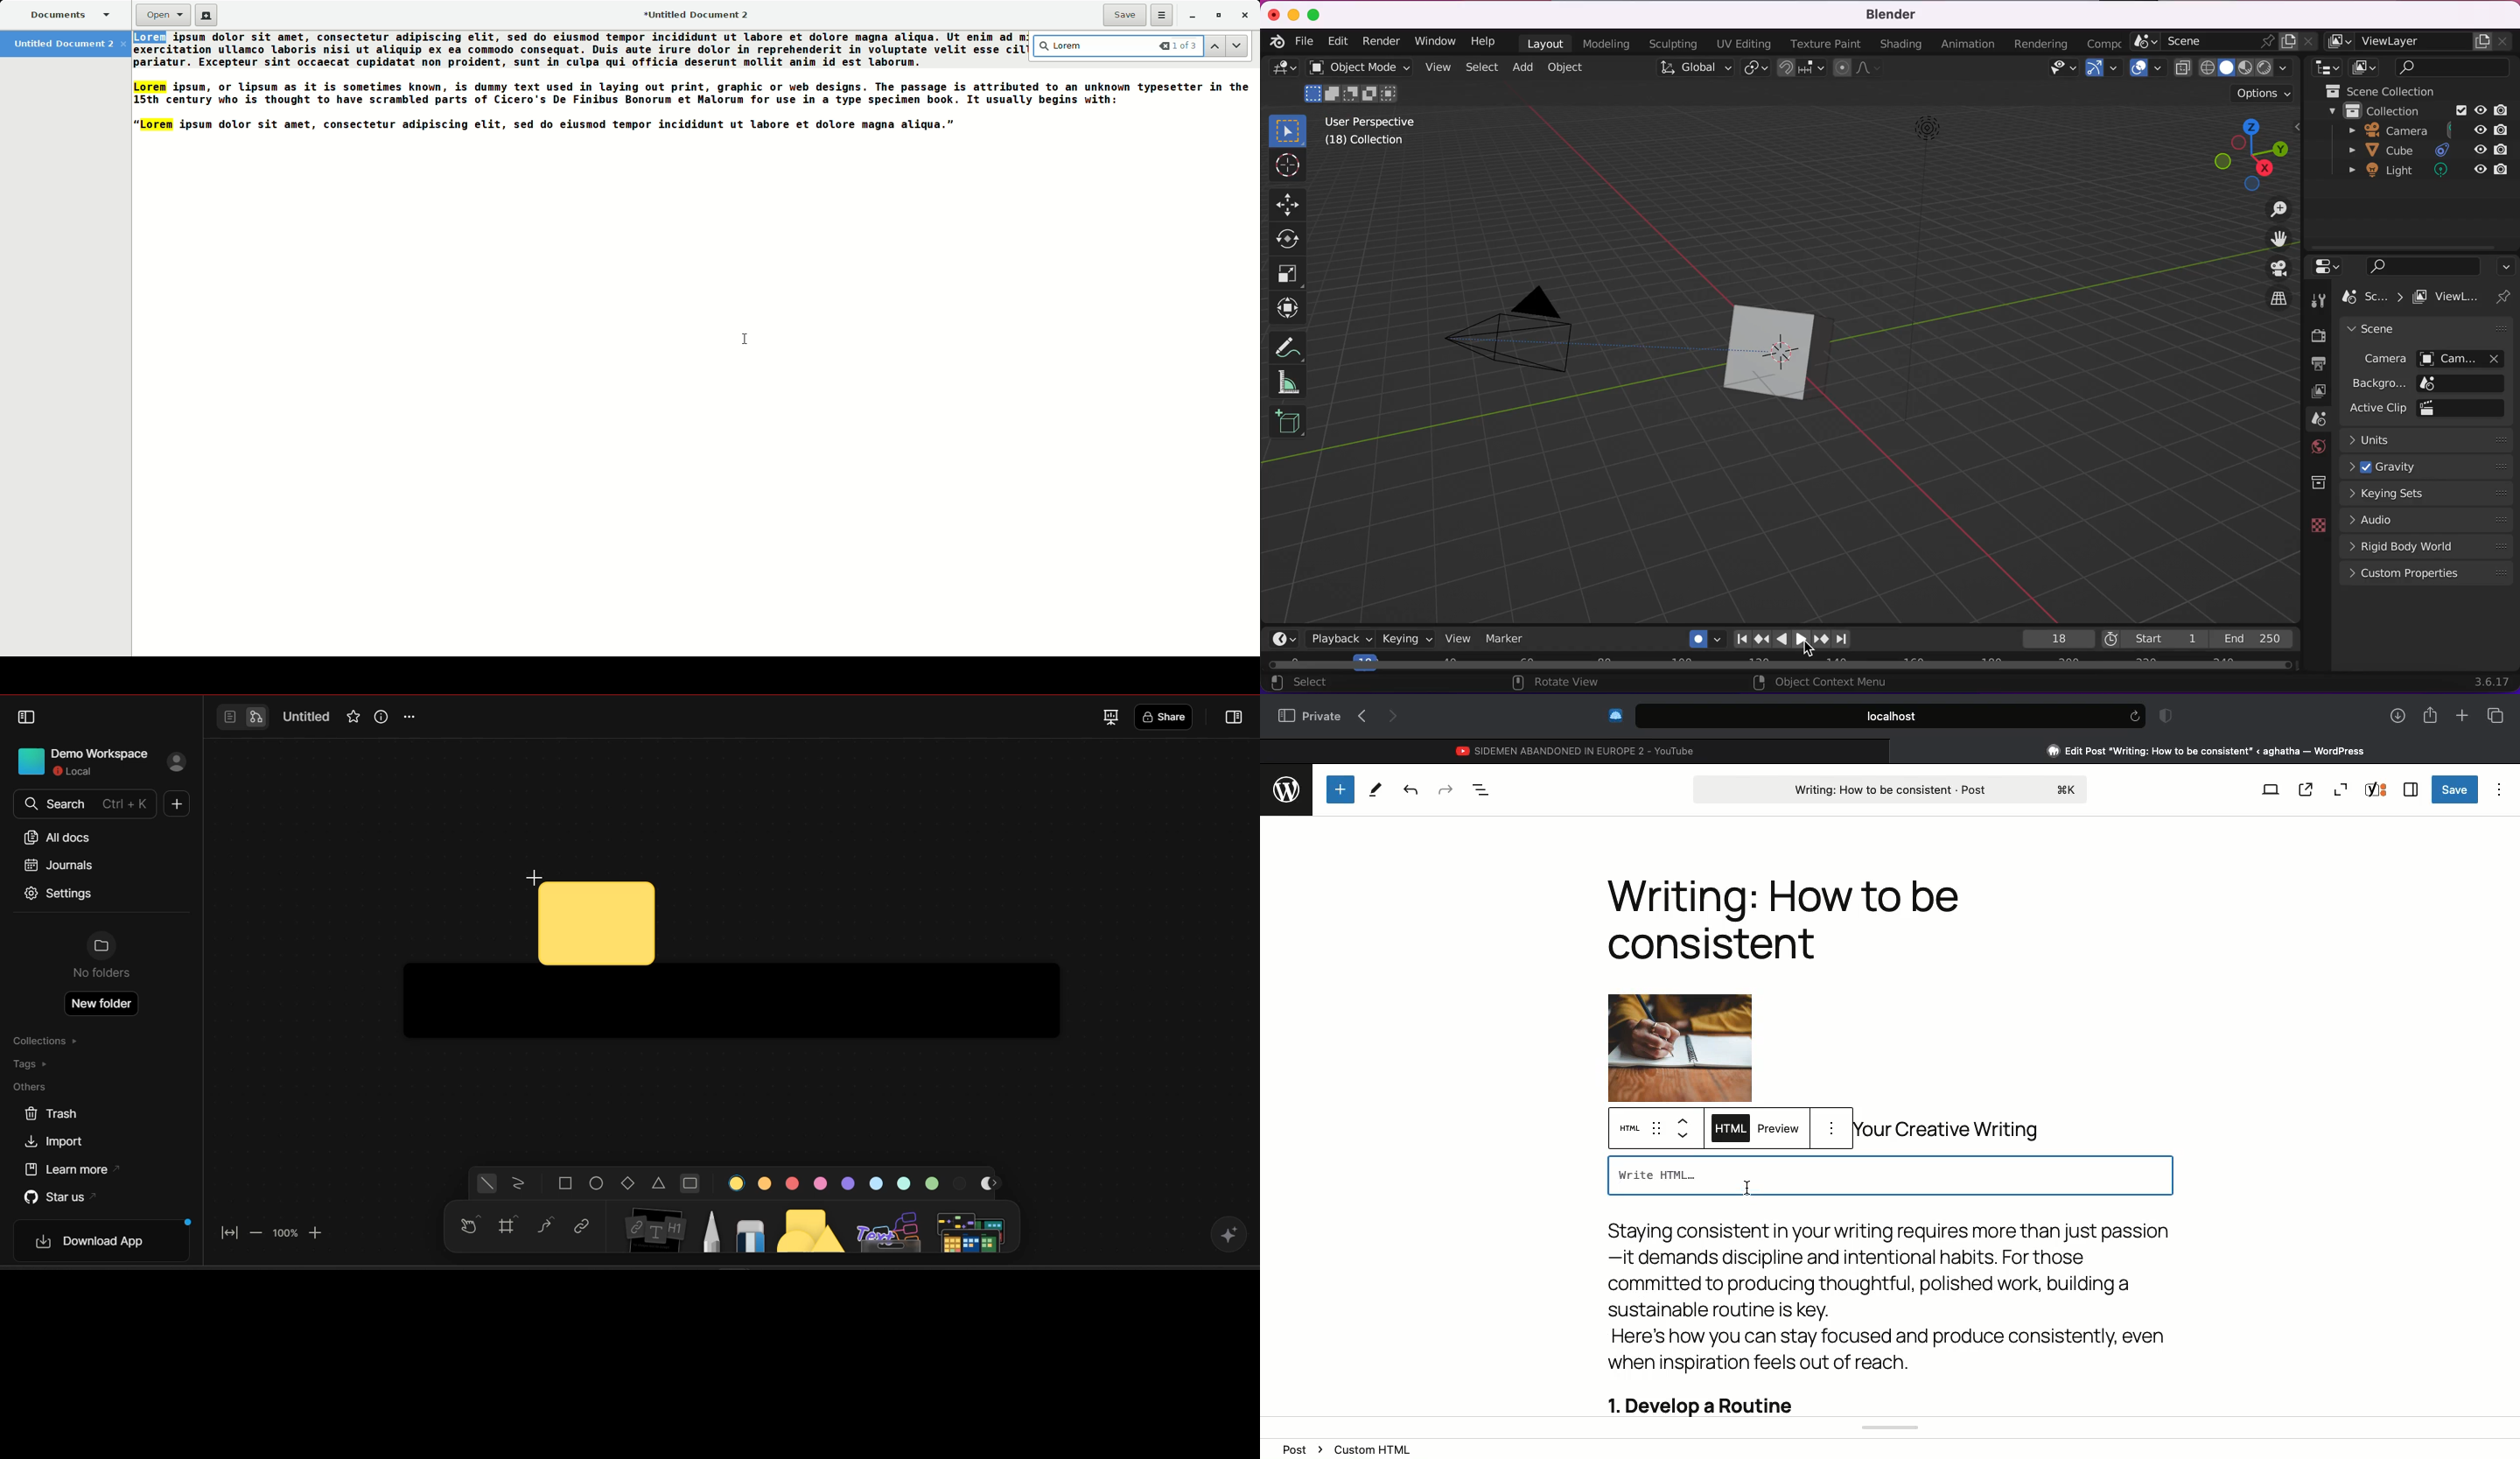  I want to click on Close, so click(1246, 16).